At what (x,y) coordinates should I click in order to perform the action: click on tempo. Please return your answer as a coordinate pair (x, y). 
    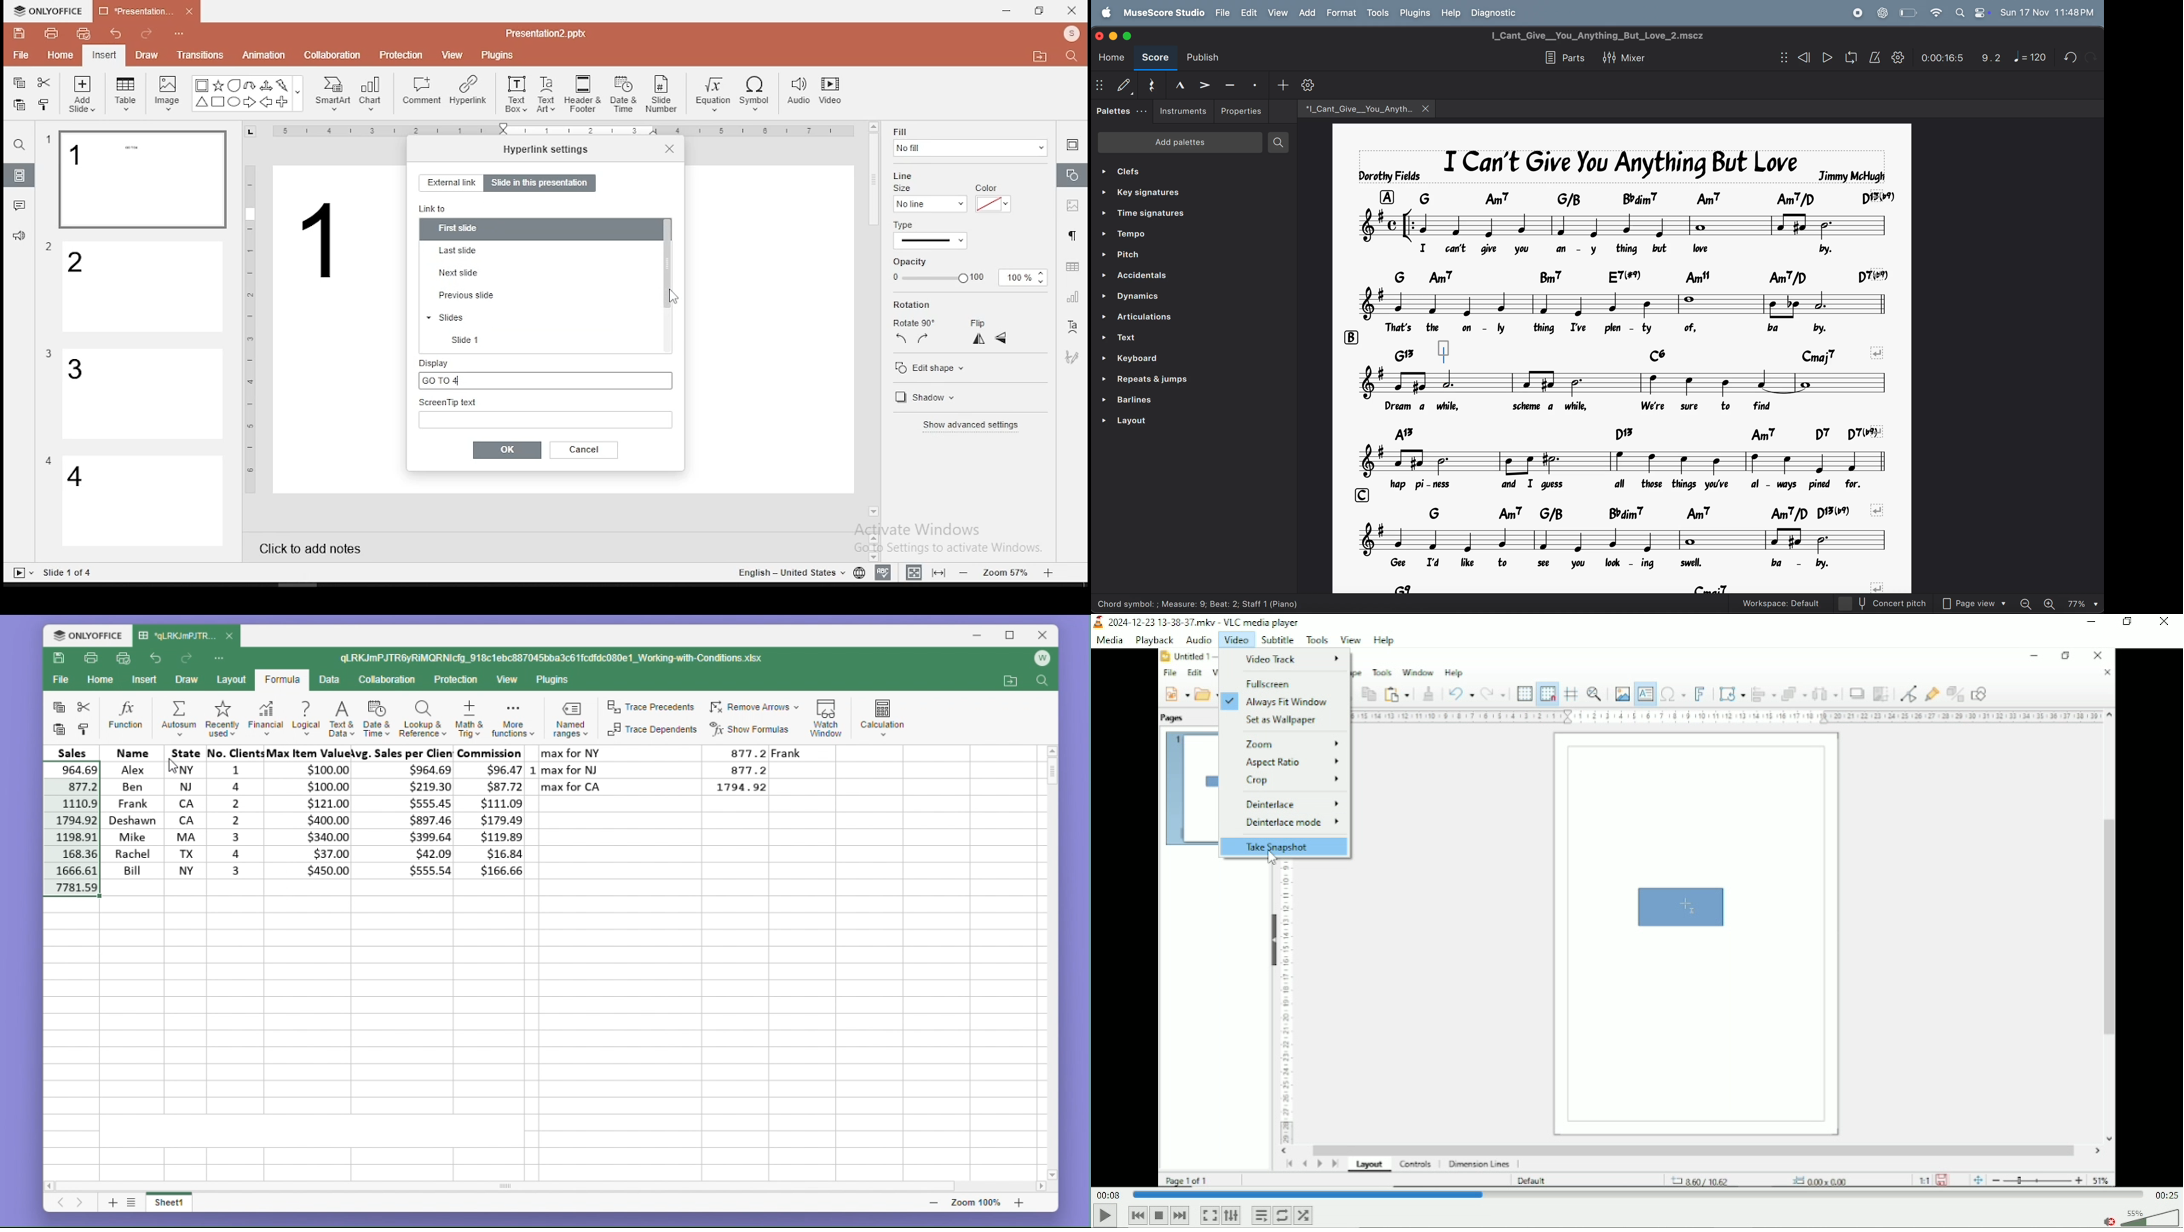
    Looking at the image, I should click on (1186, 236).